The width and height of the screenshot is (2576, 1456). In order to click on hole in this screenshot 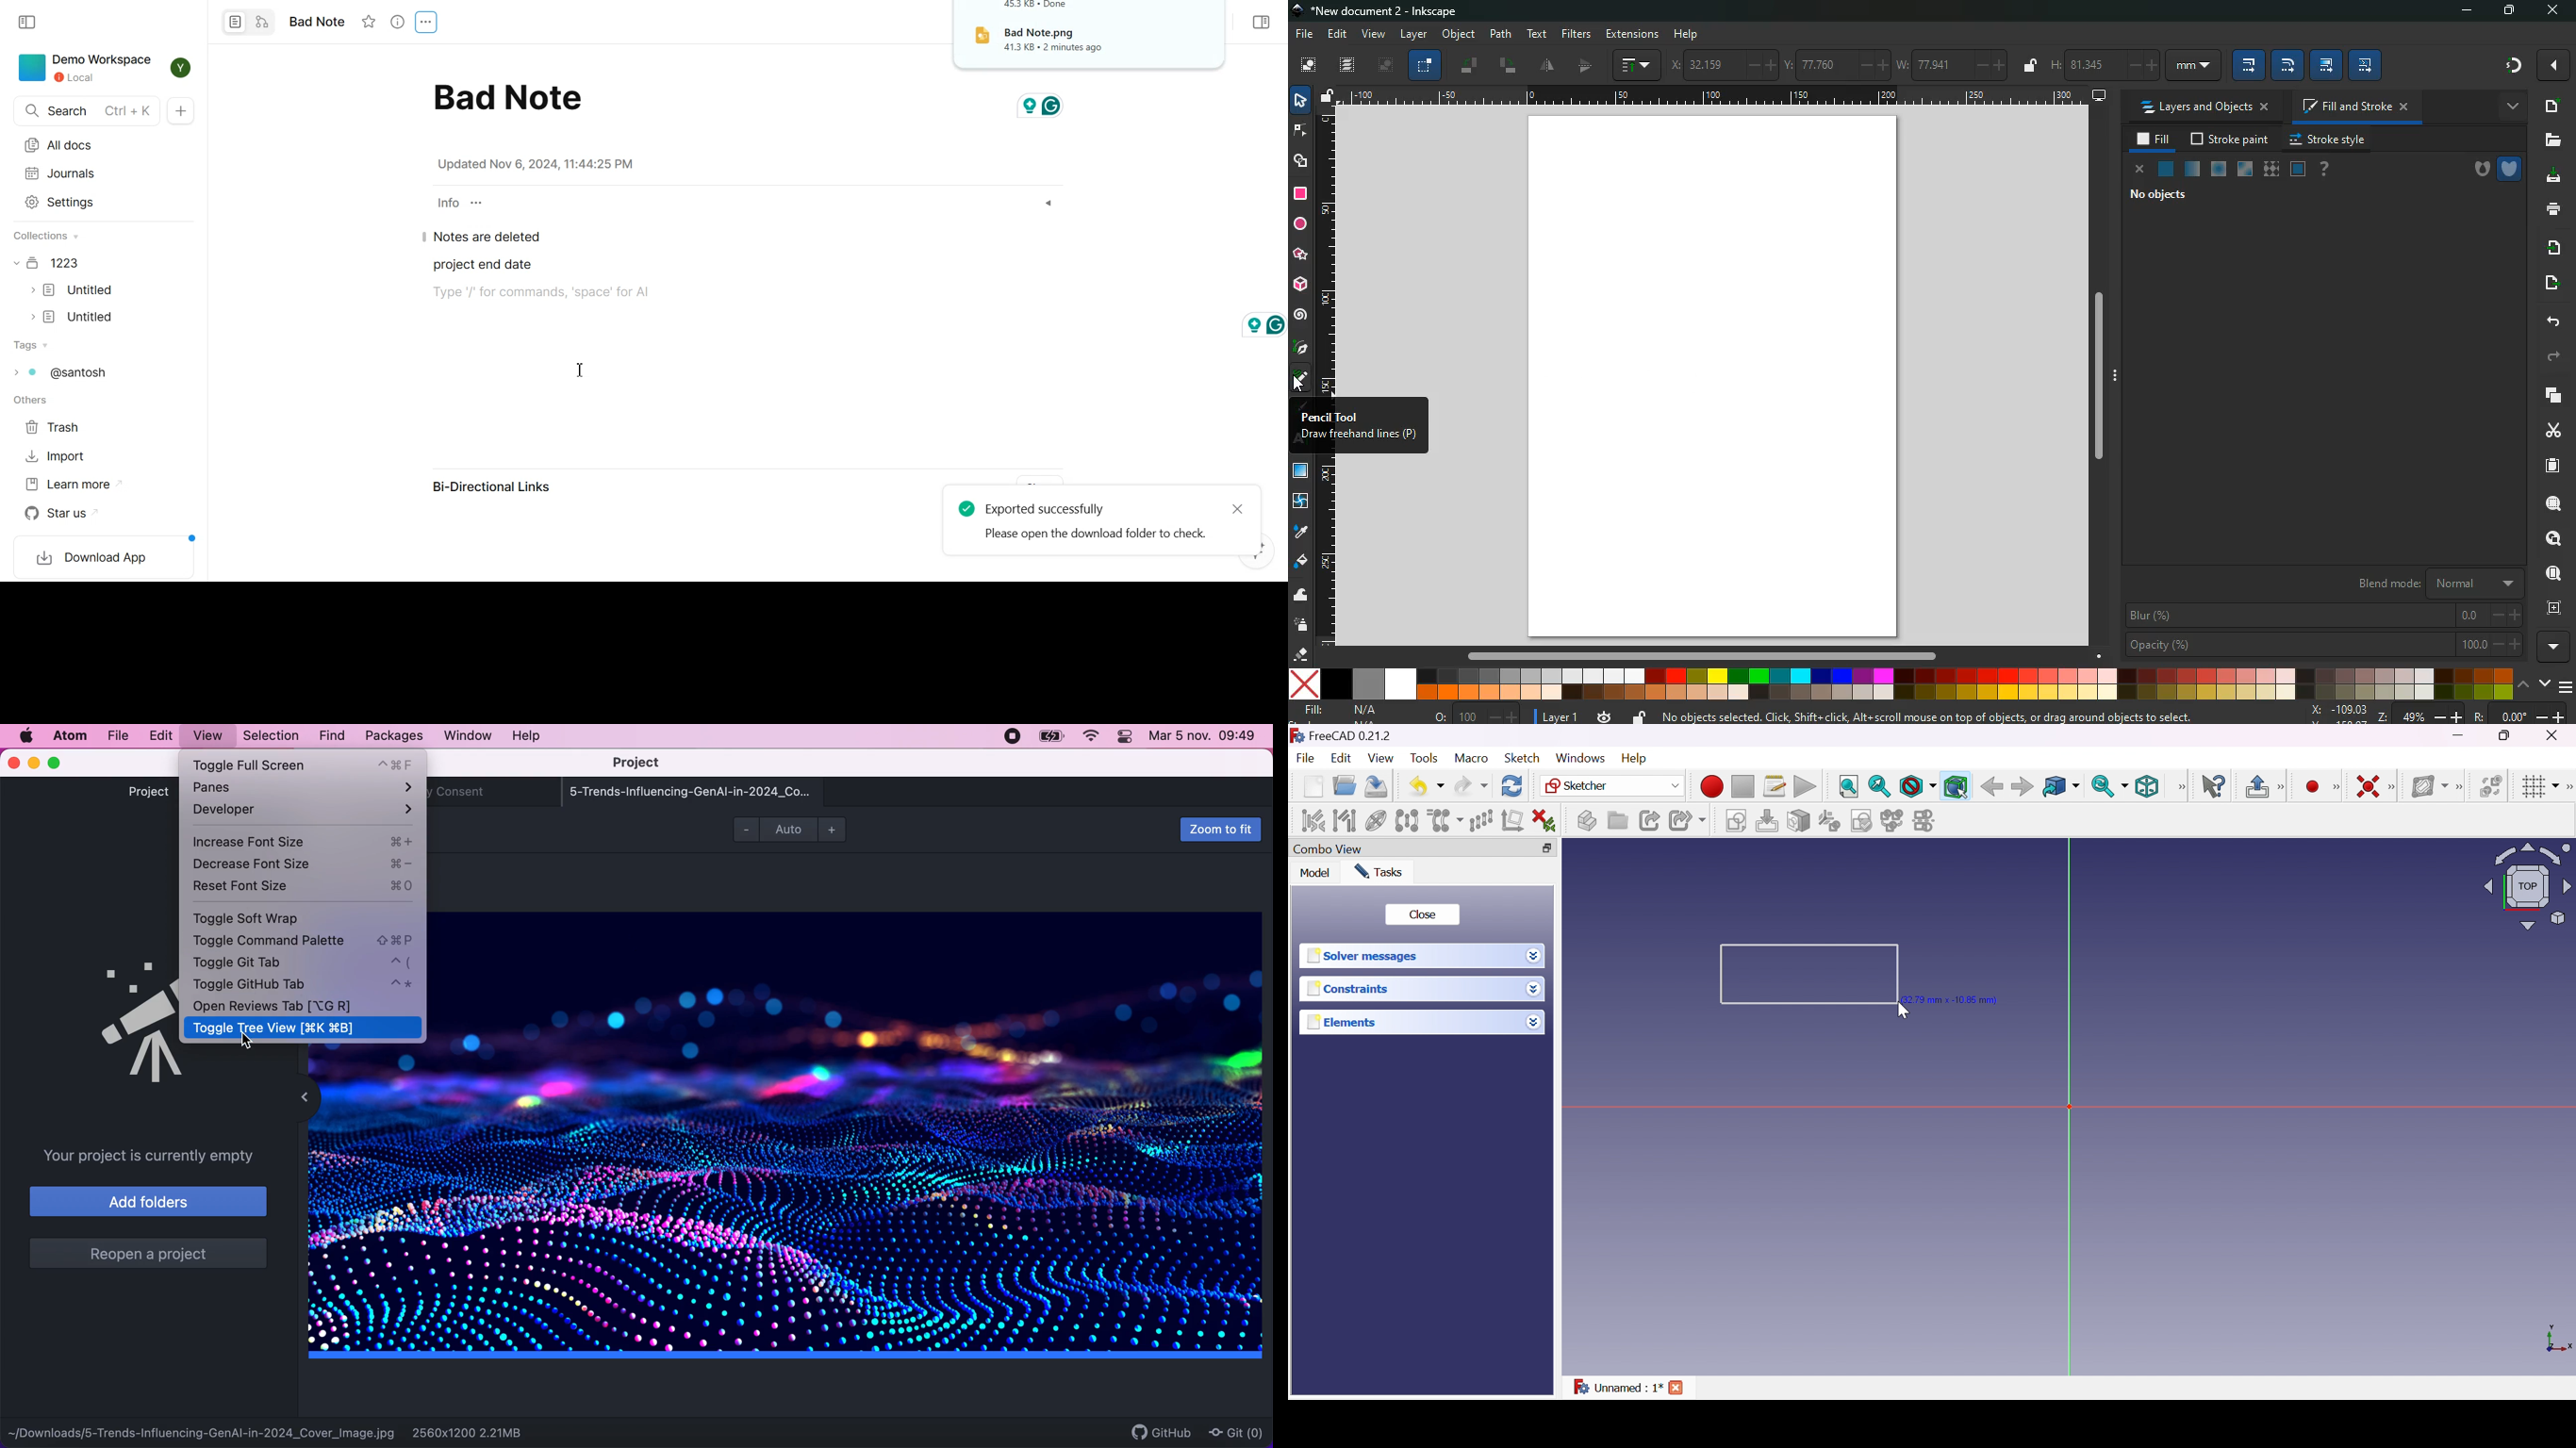, I will do `click(2474, 167)`.